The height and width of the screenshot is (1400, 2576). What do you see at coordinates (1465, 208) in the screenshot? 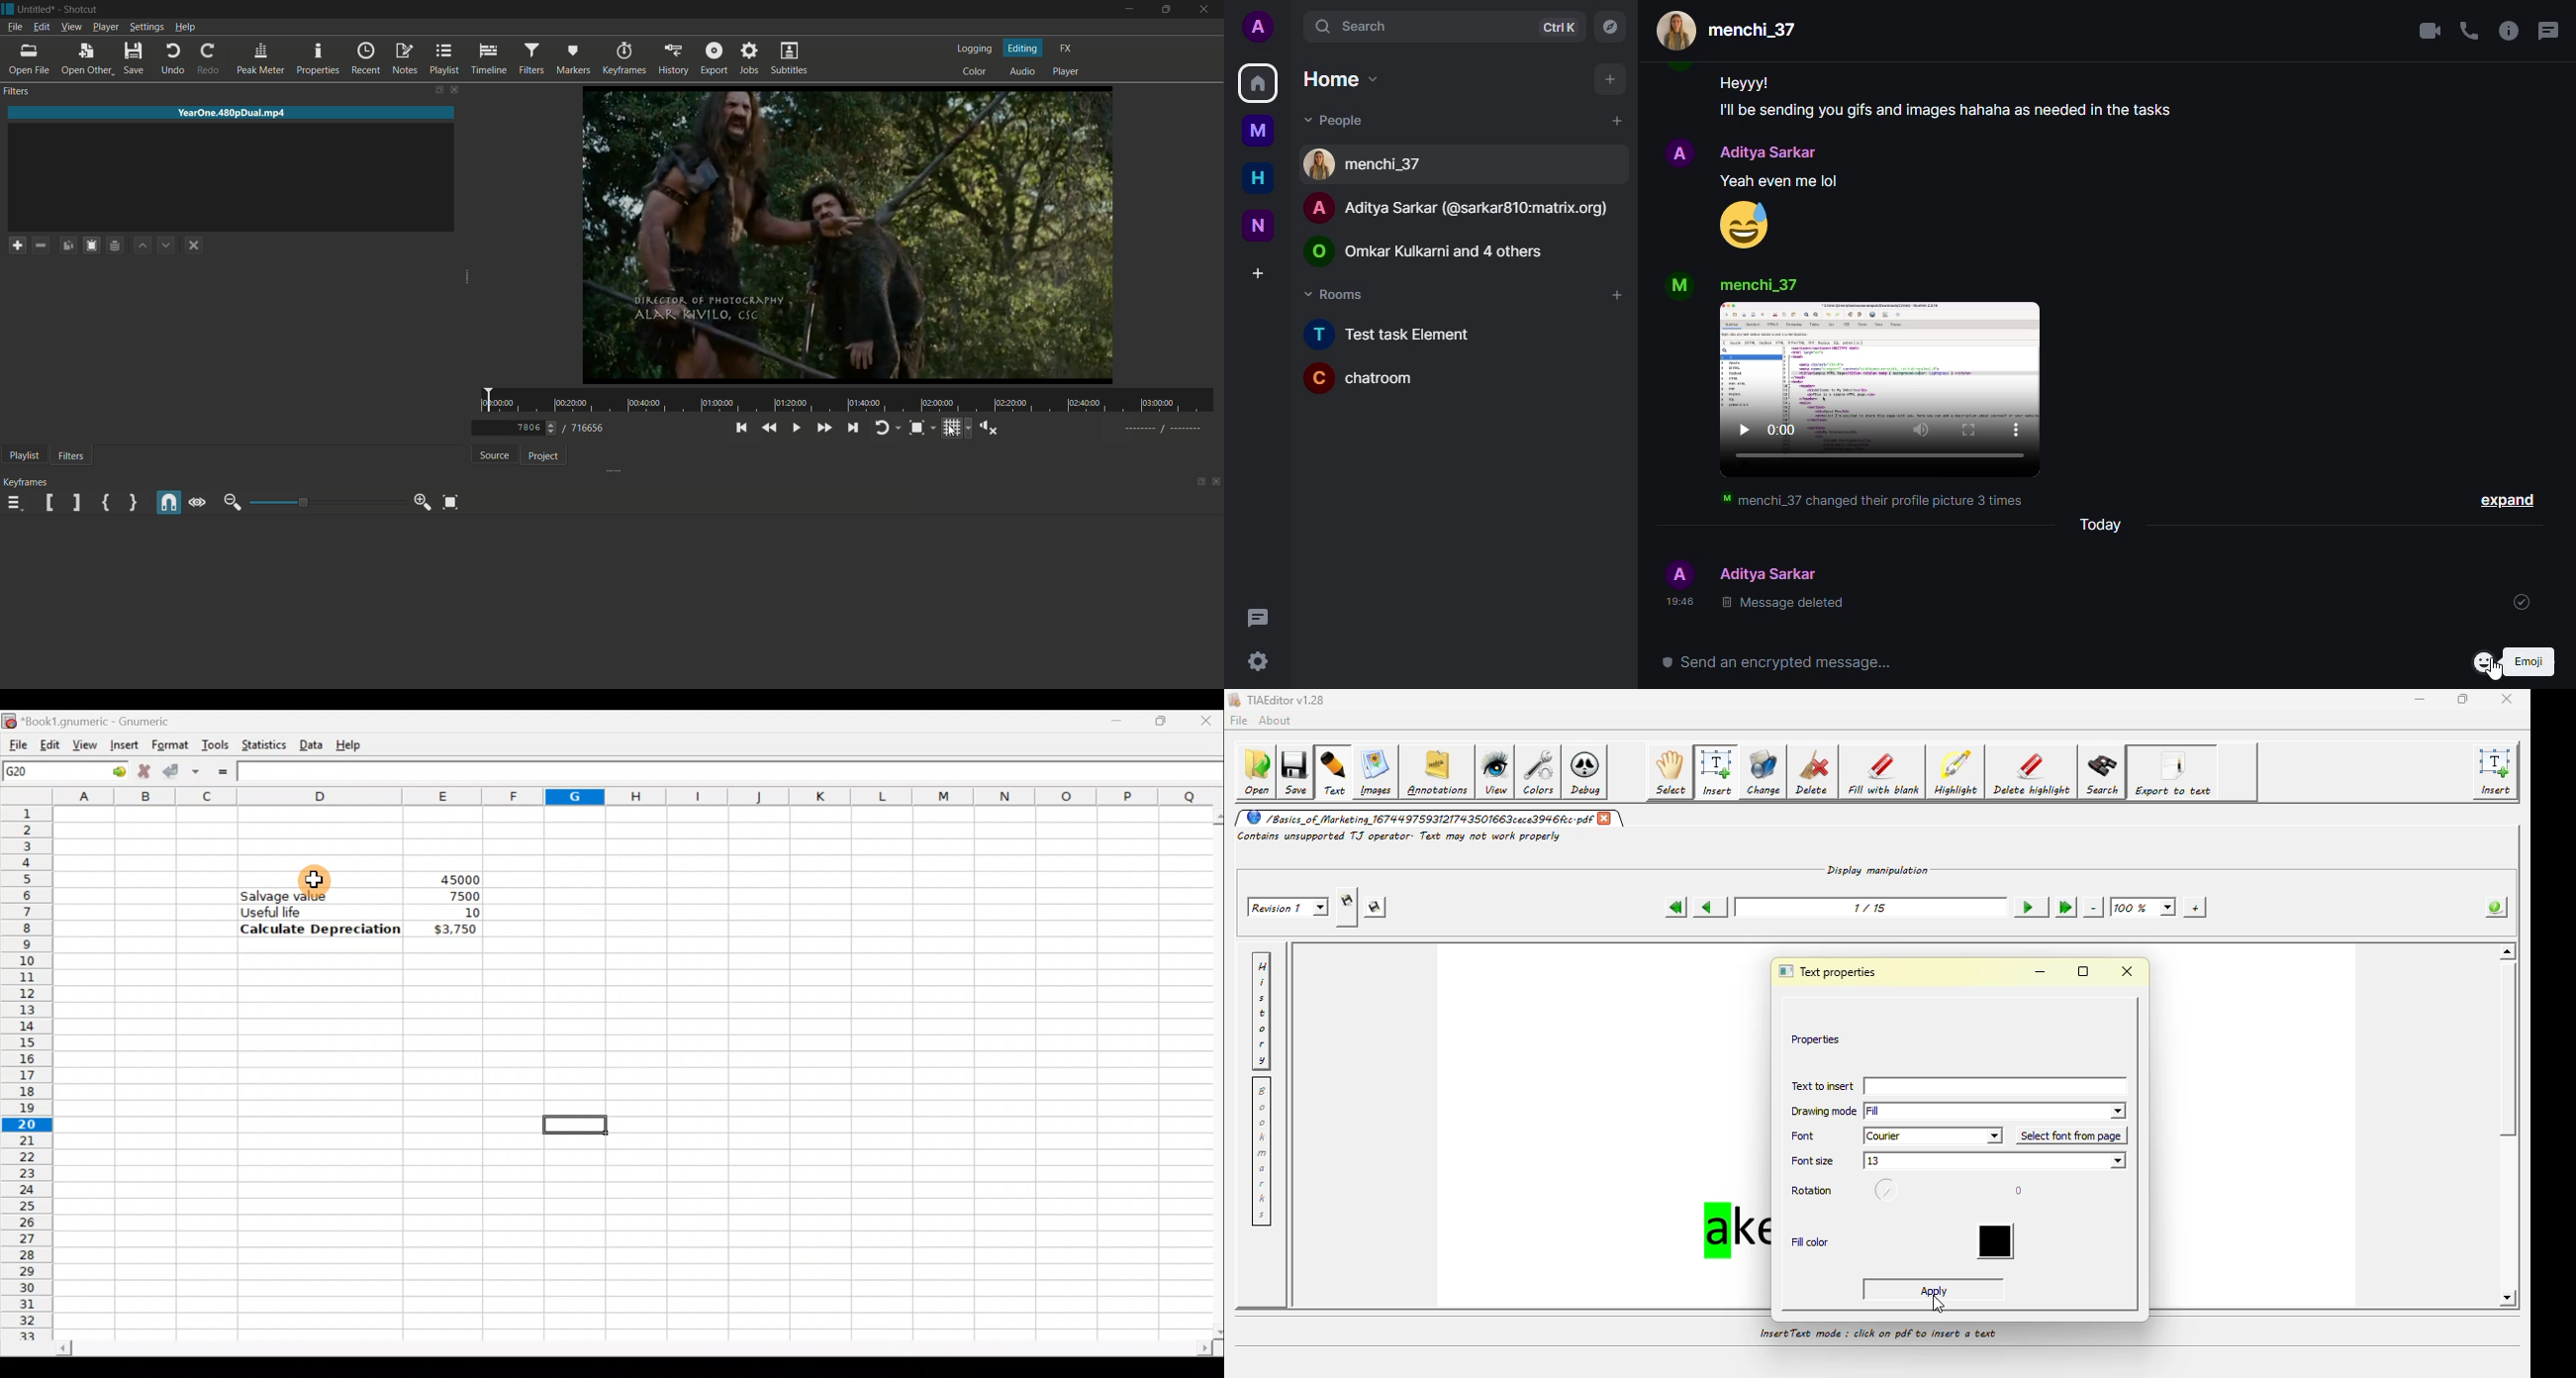
I see `people` at bounding box center [1465, 208].